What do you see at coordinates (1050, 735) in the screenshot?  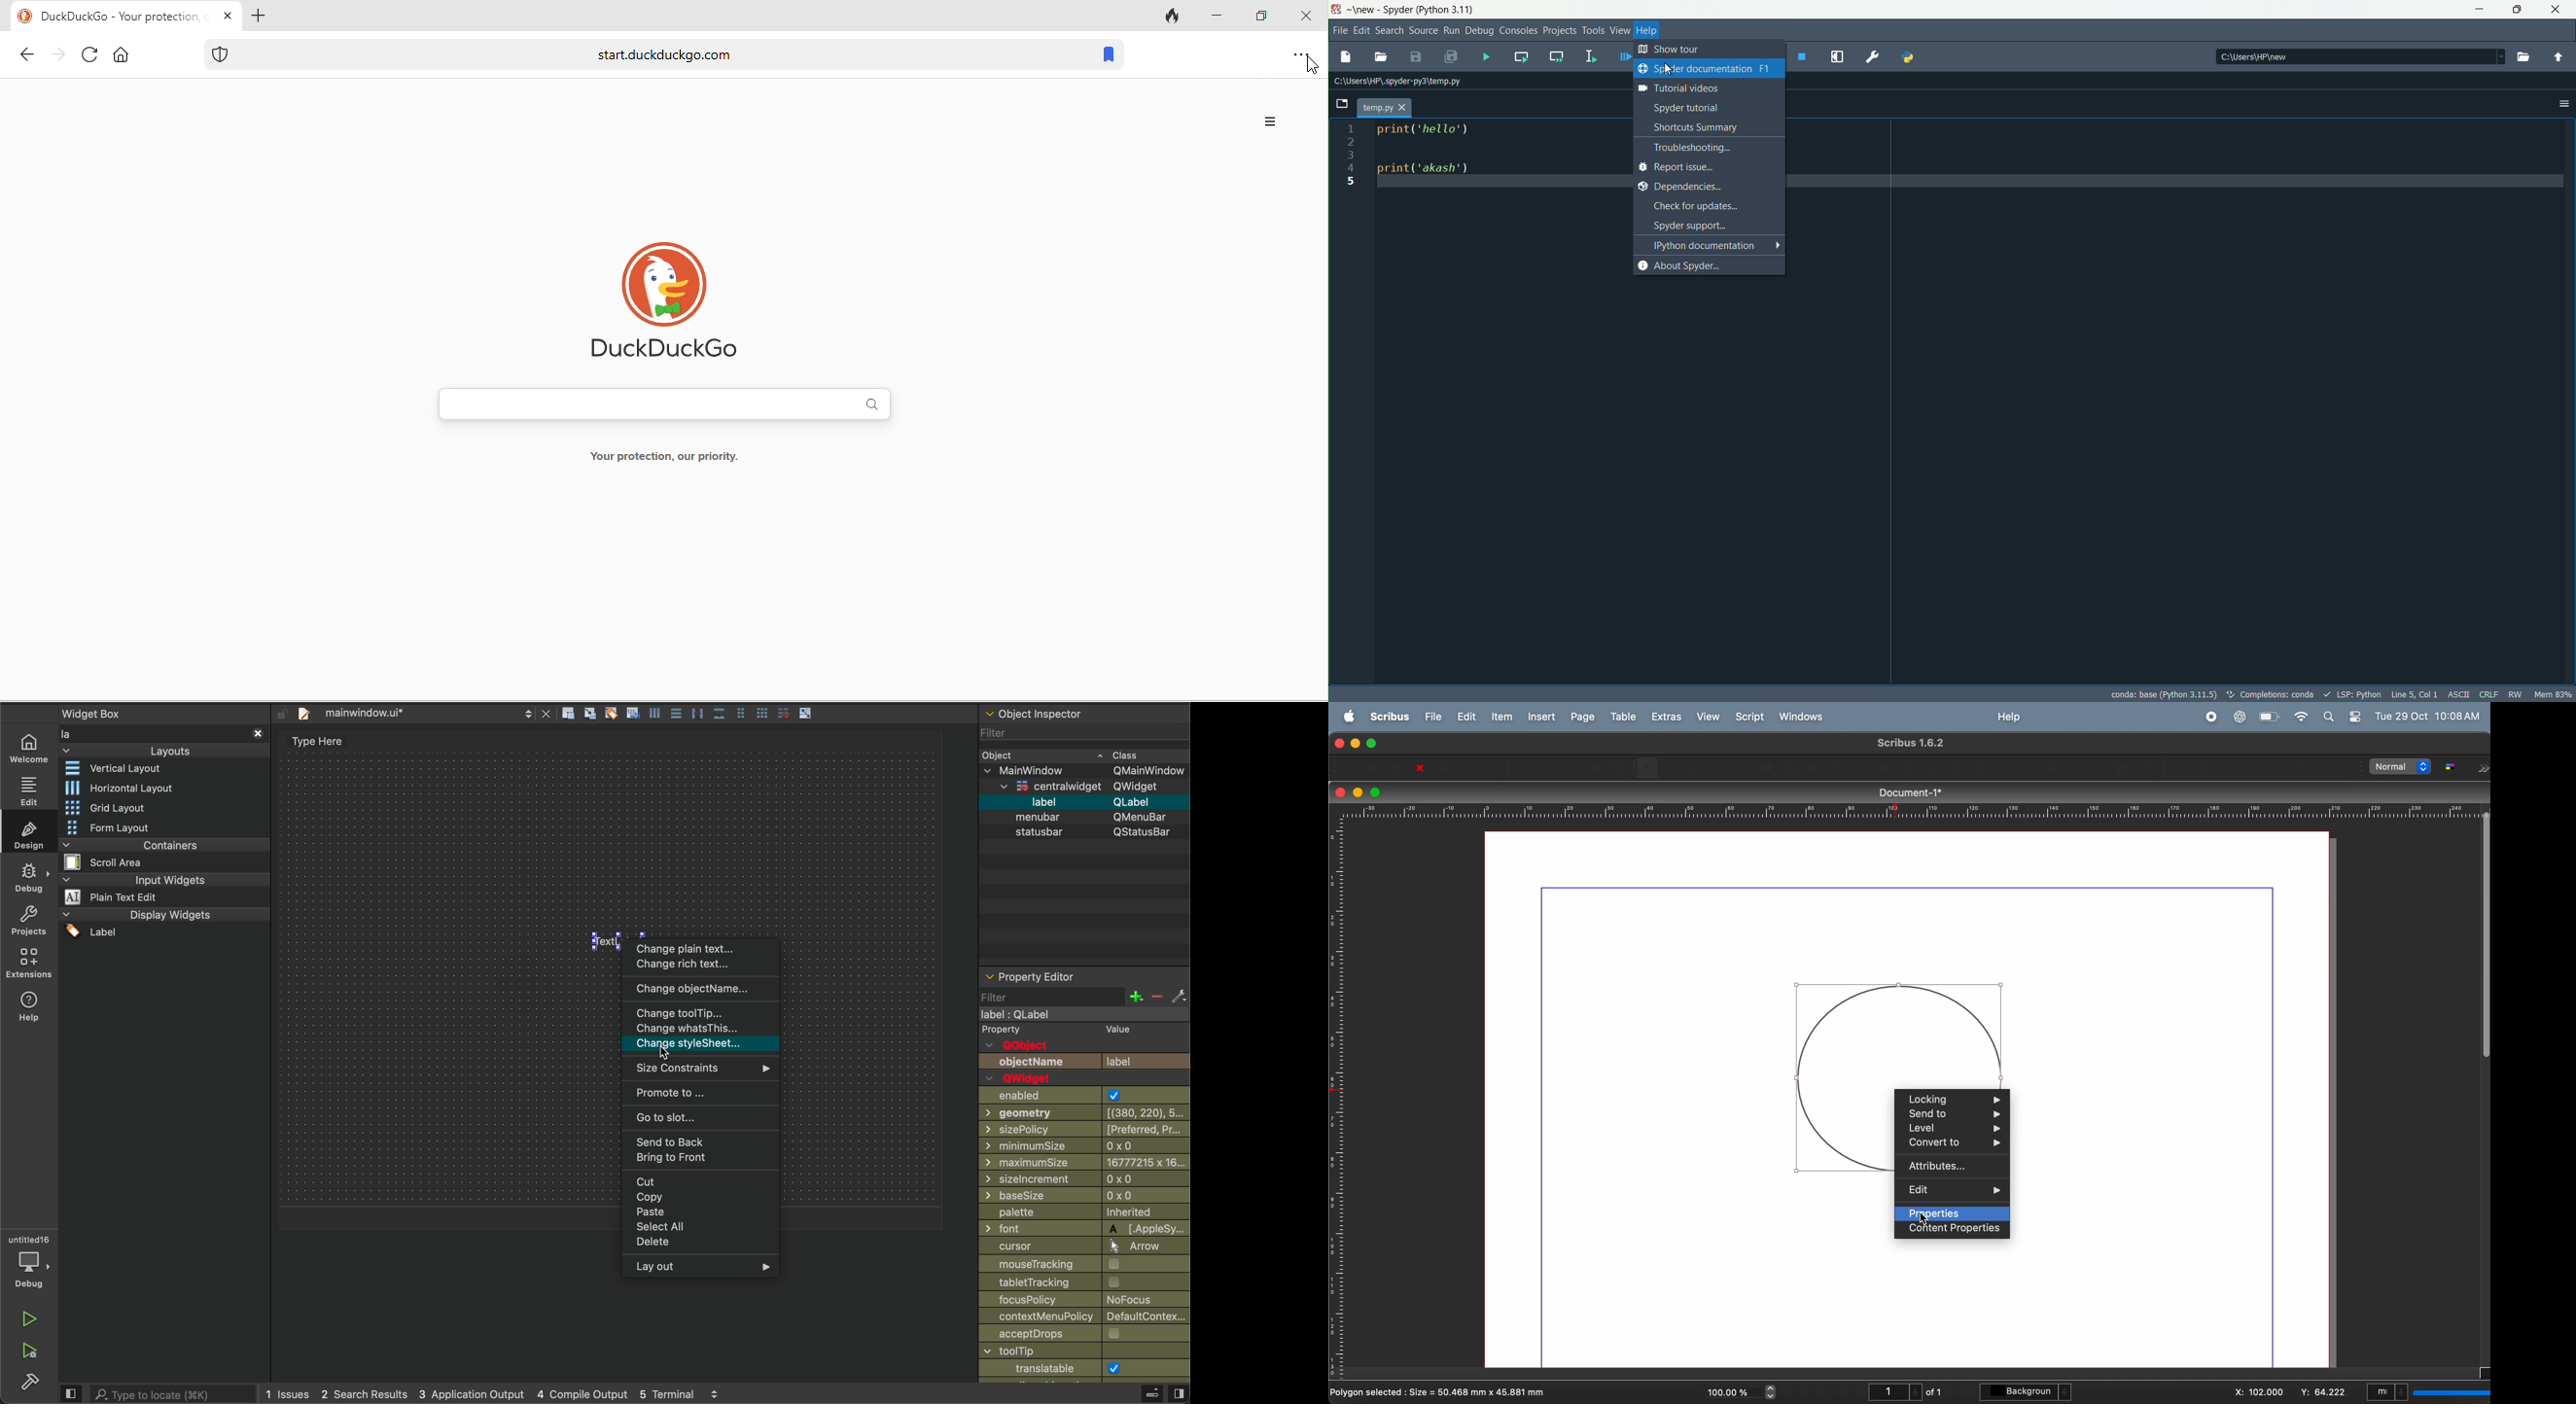 I see `filter` at bounding box center [1050, 735].